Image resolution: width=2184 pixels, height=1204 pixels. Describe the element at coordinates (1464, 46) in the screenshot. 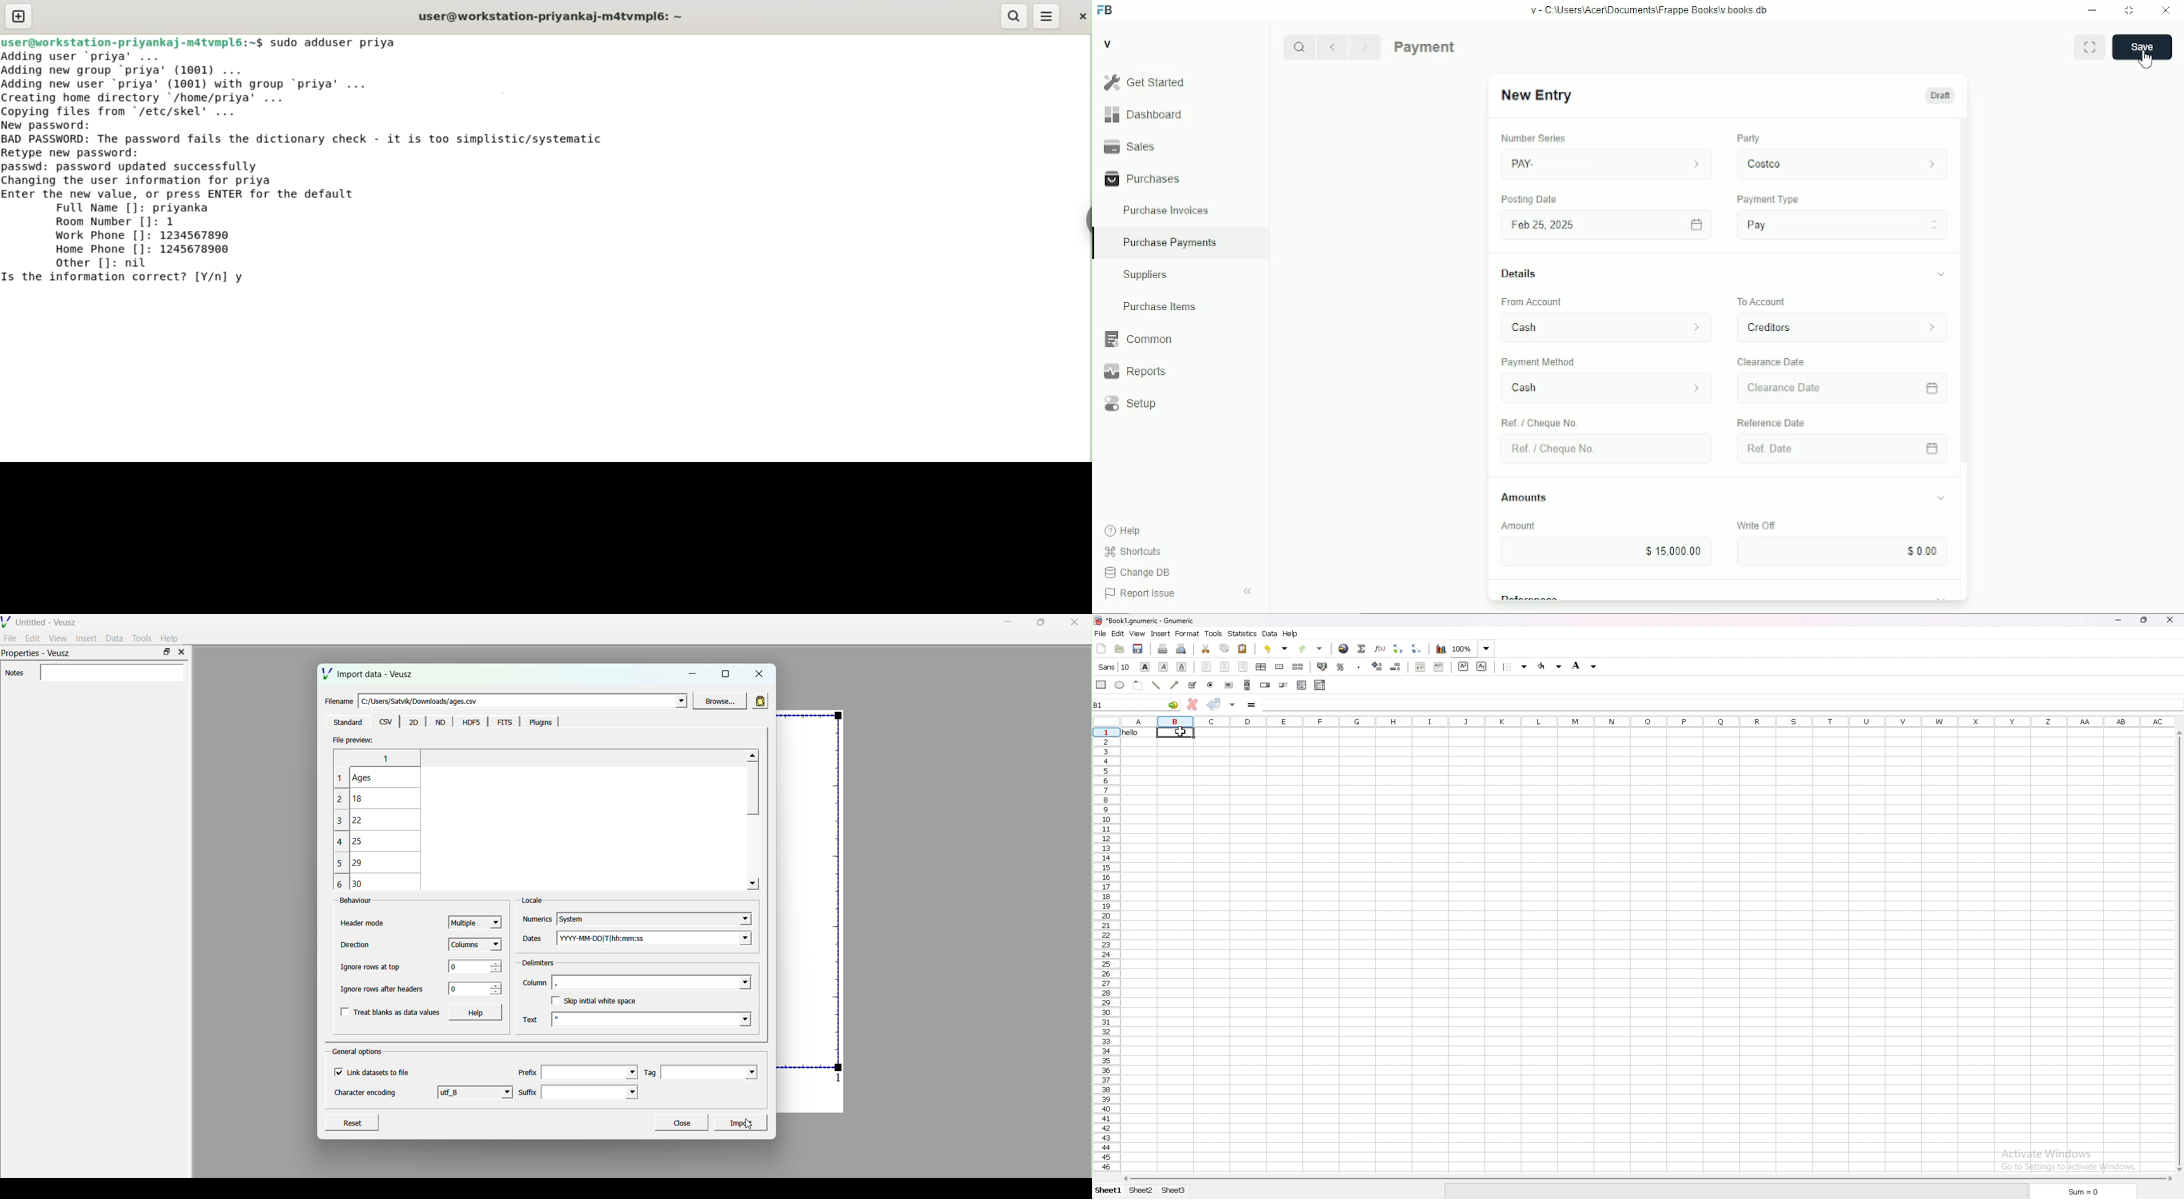

I see `Purchase Payments` at that location.